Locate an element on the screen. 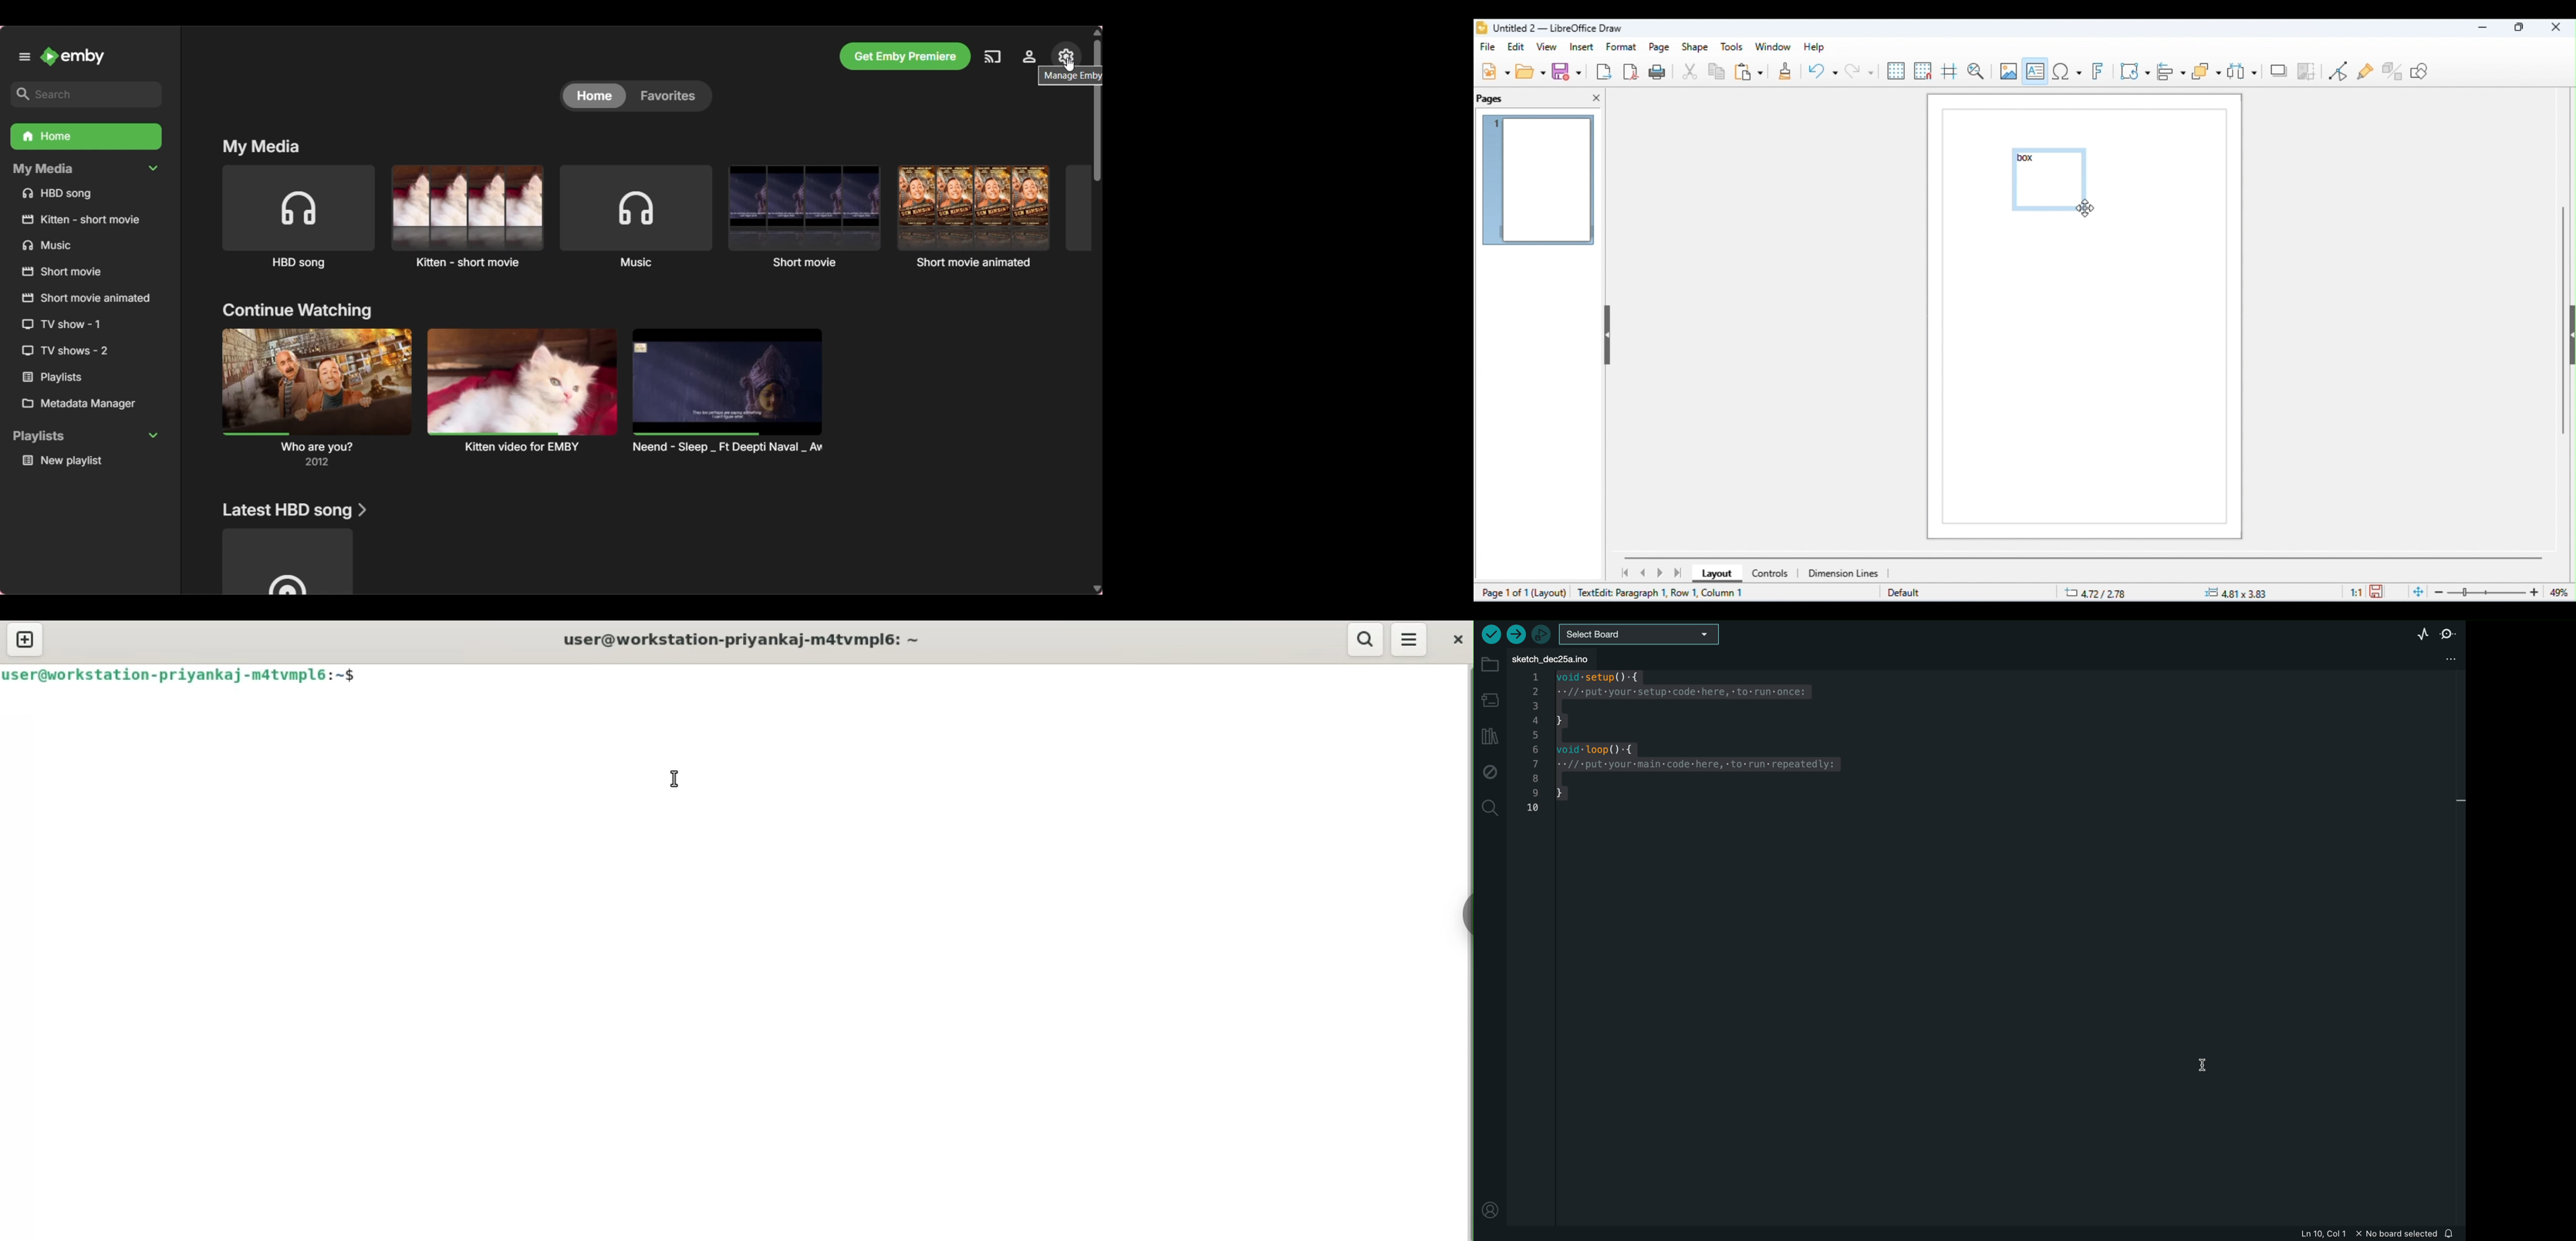 This screenshot has width=2576, height=1260. page 1 of 1 is located at coordinates (1504, 592).